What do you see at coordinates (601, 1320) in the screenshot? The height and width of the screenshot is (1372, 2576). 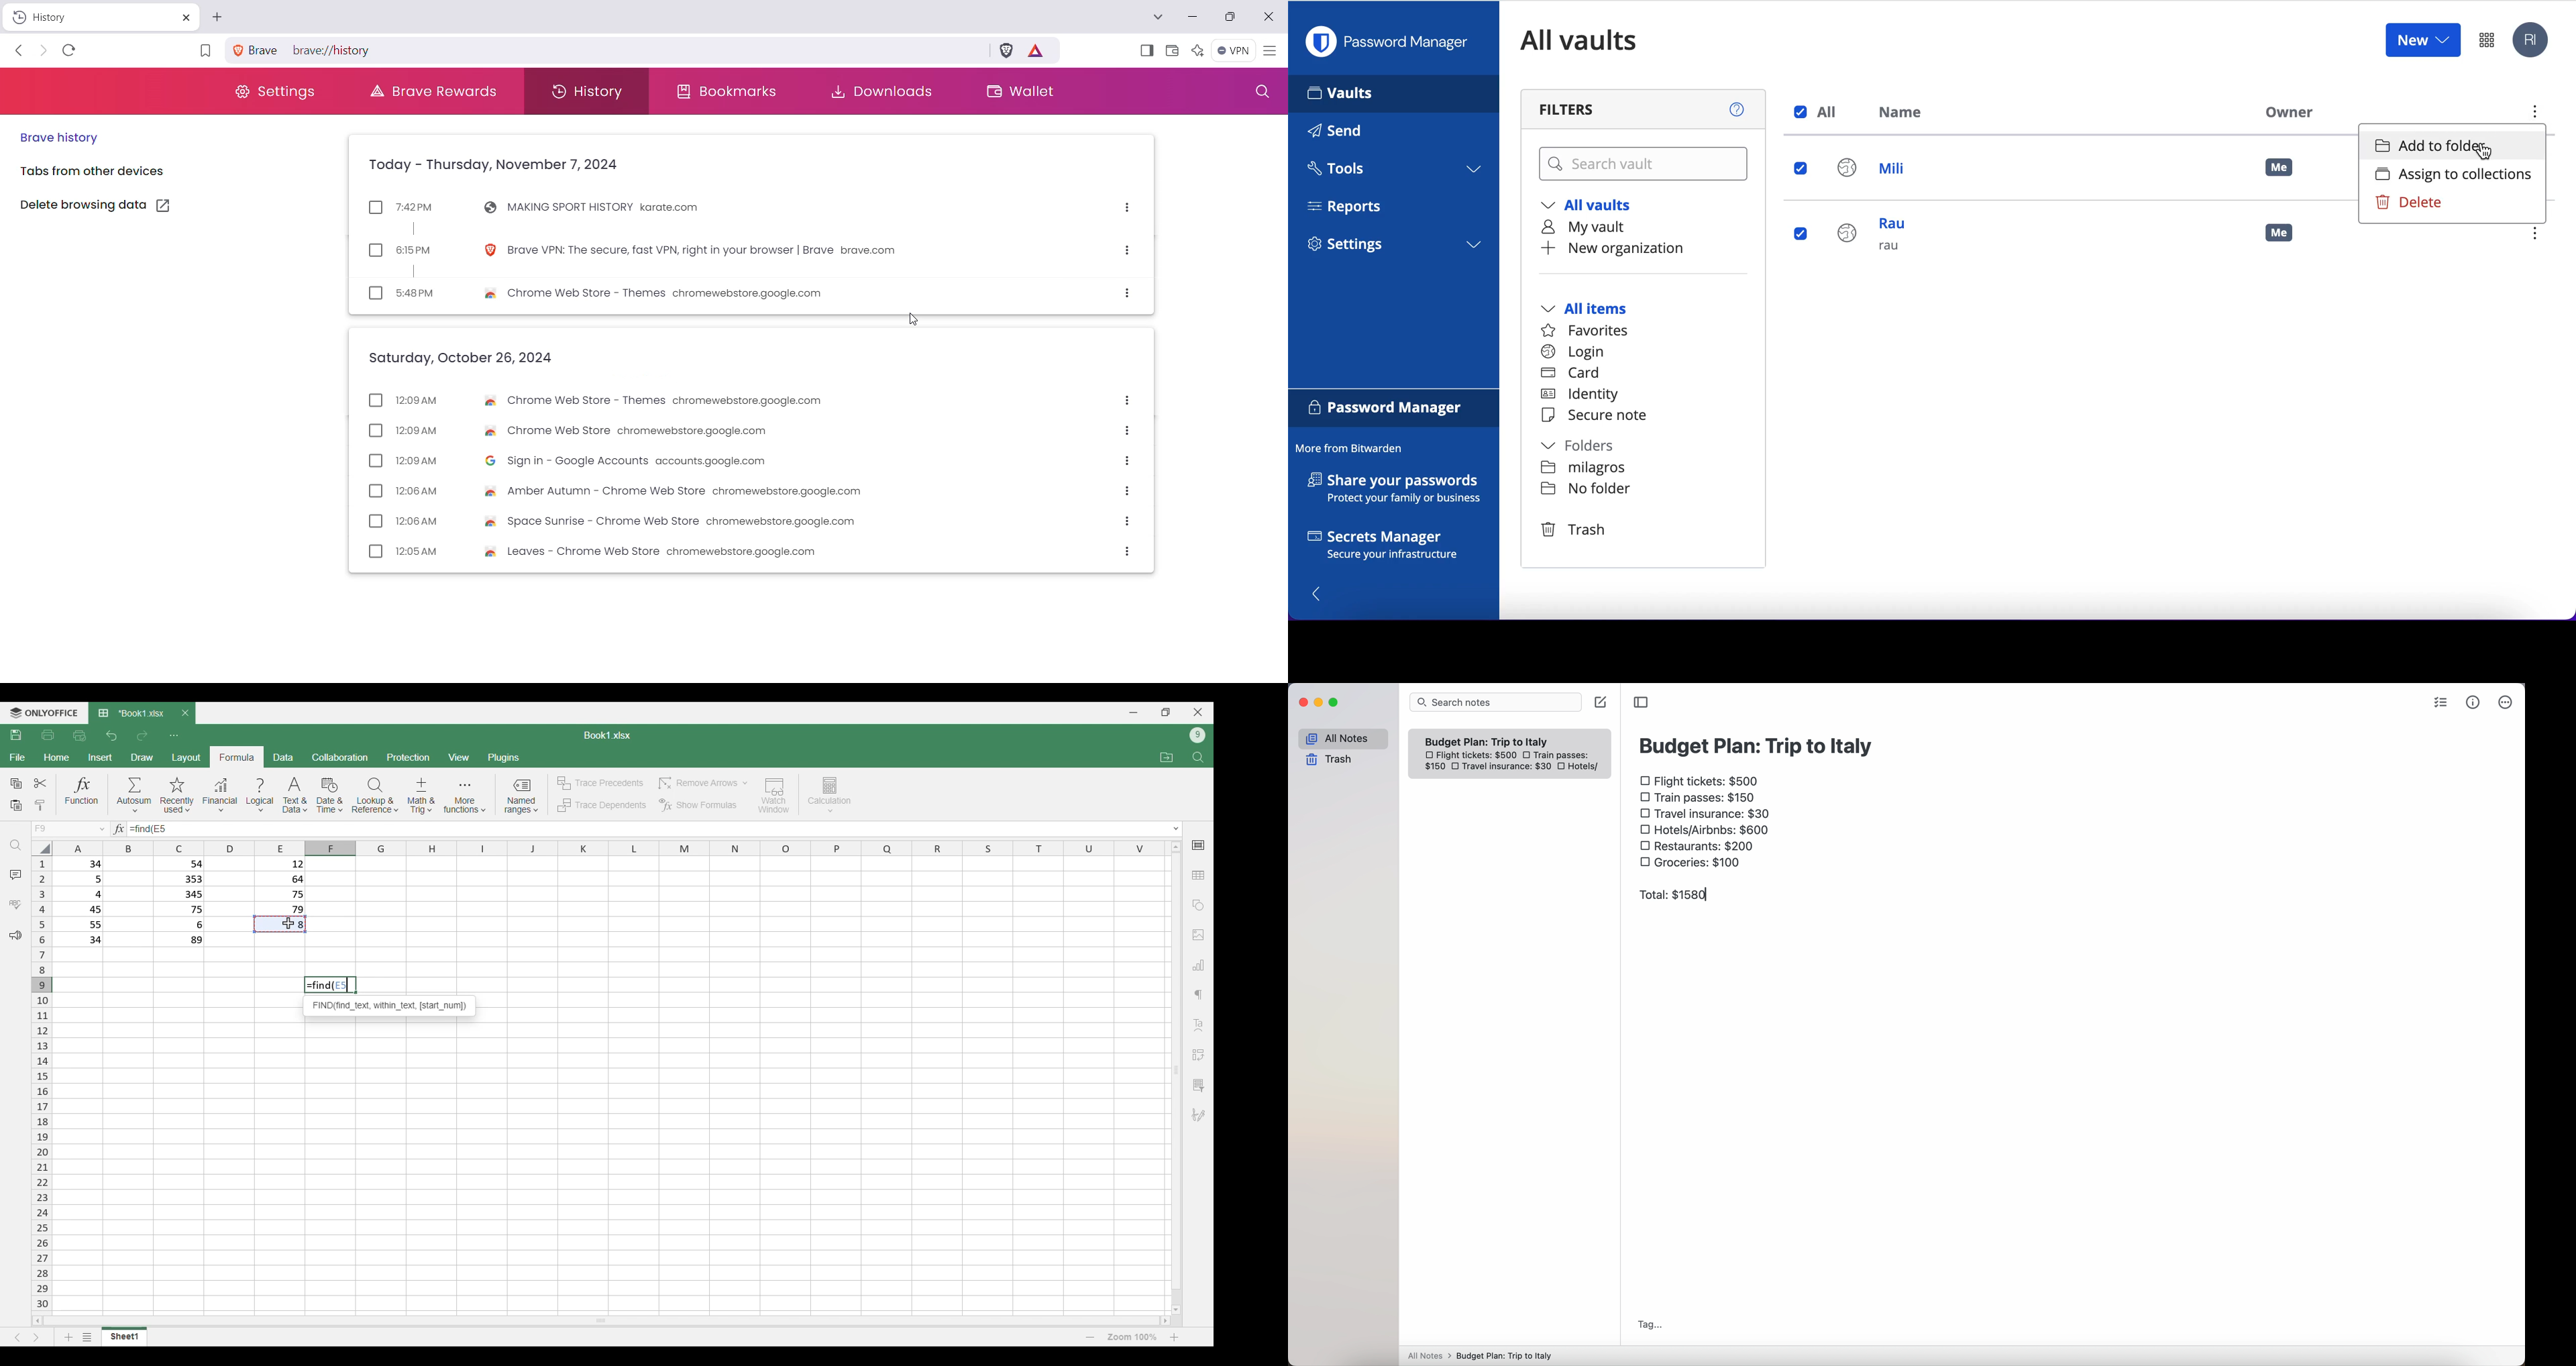 I see `Horizontal slide bar` at bounding box center [601, 1320].